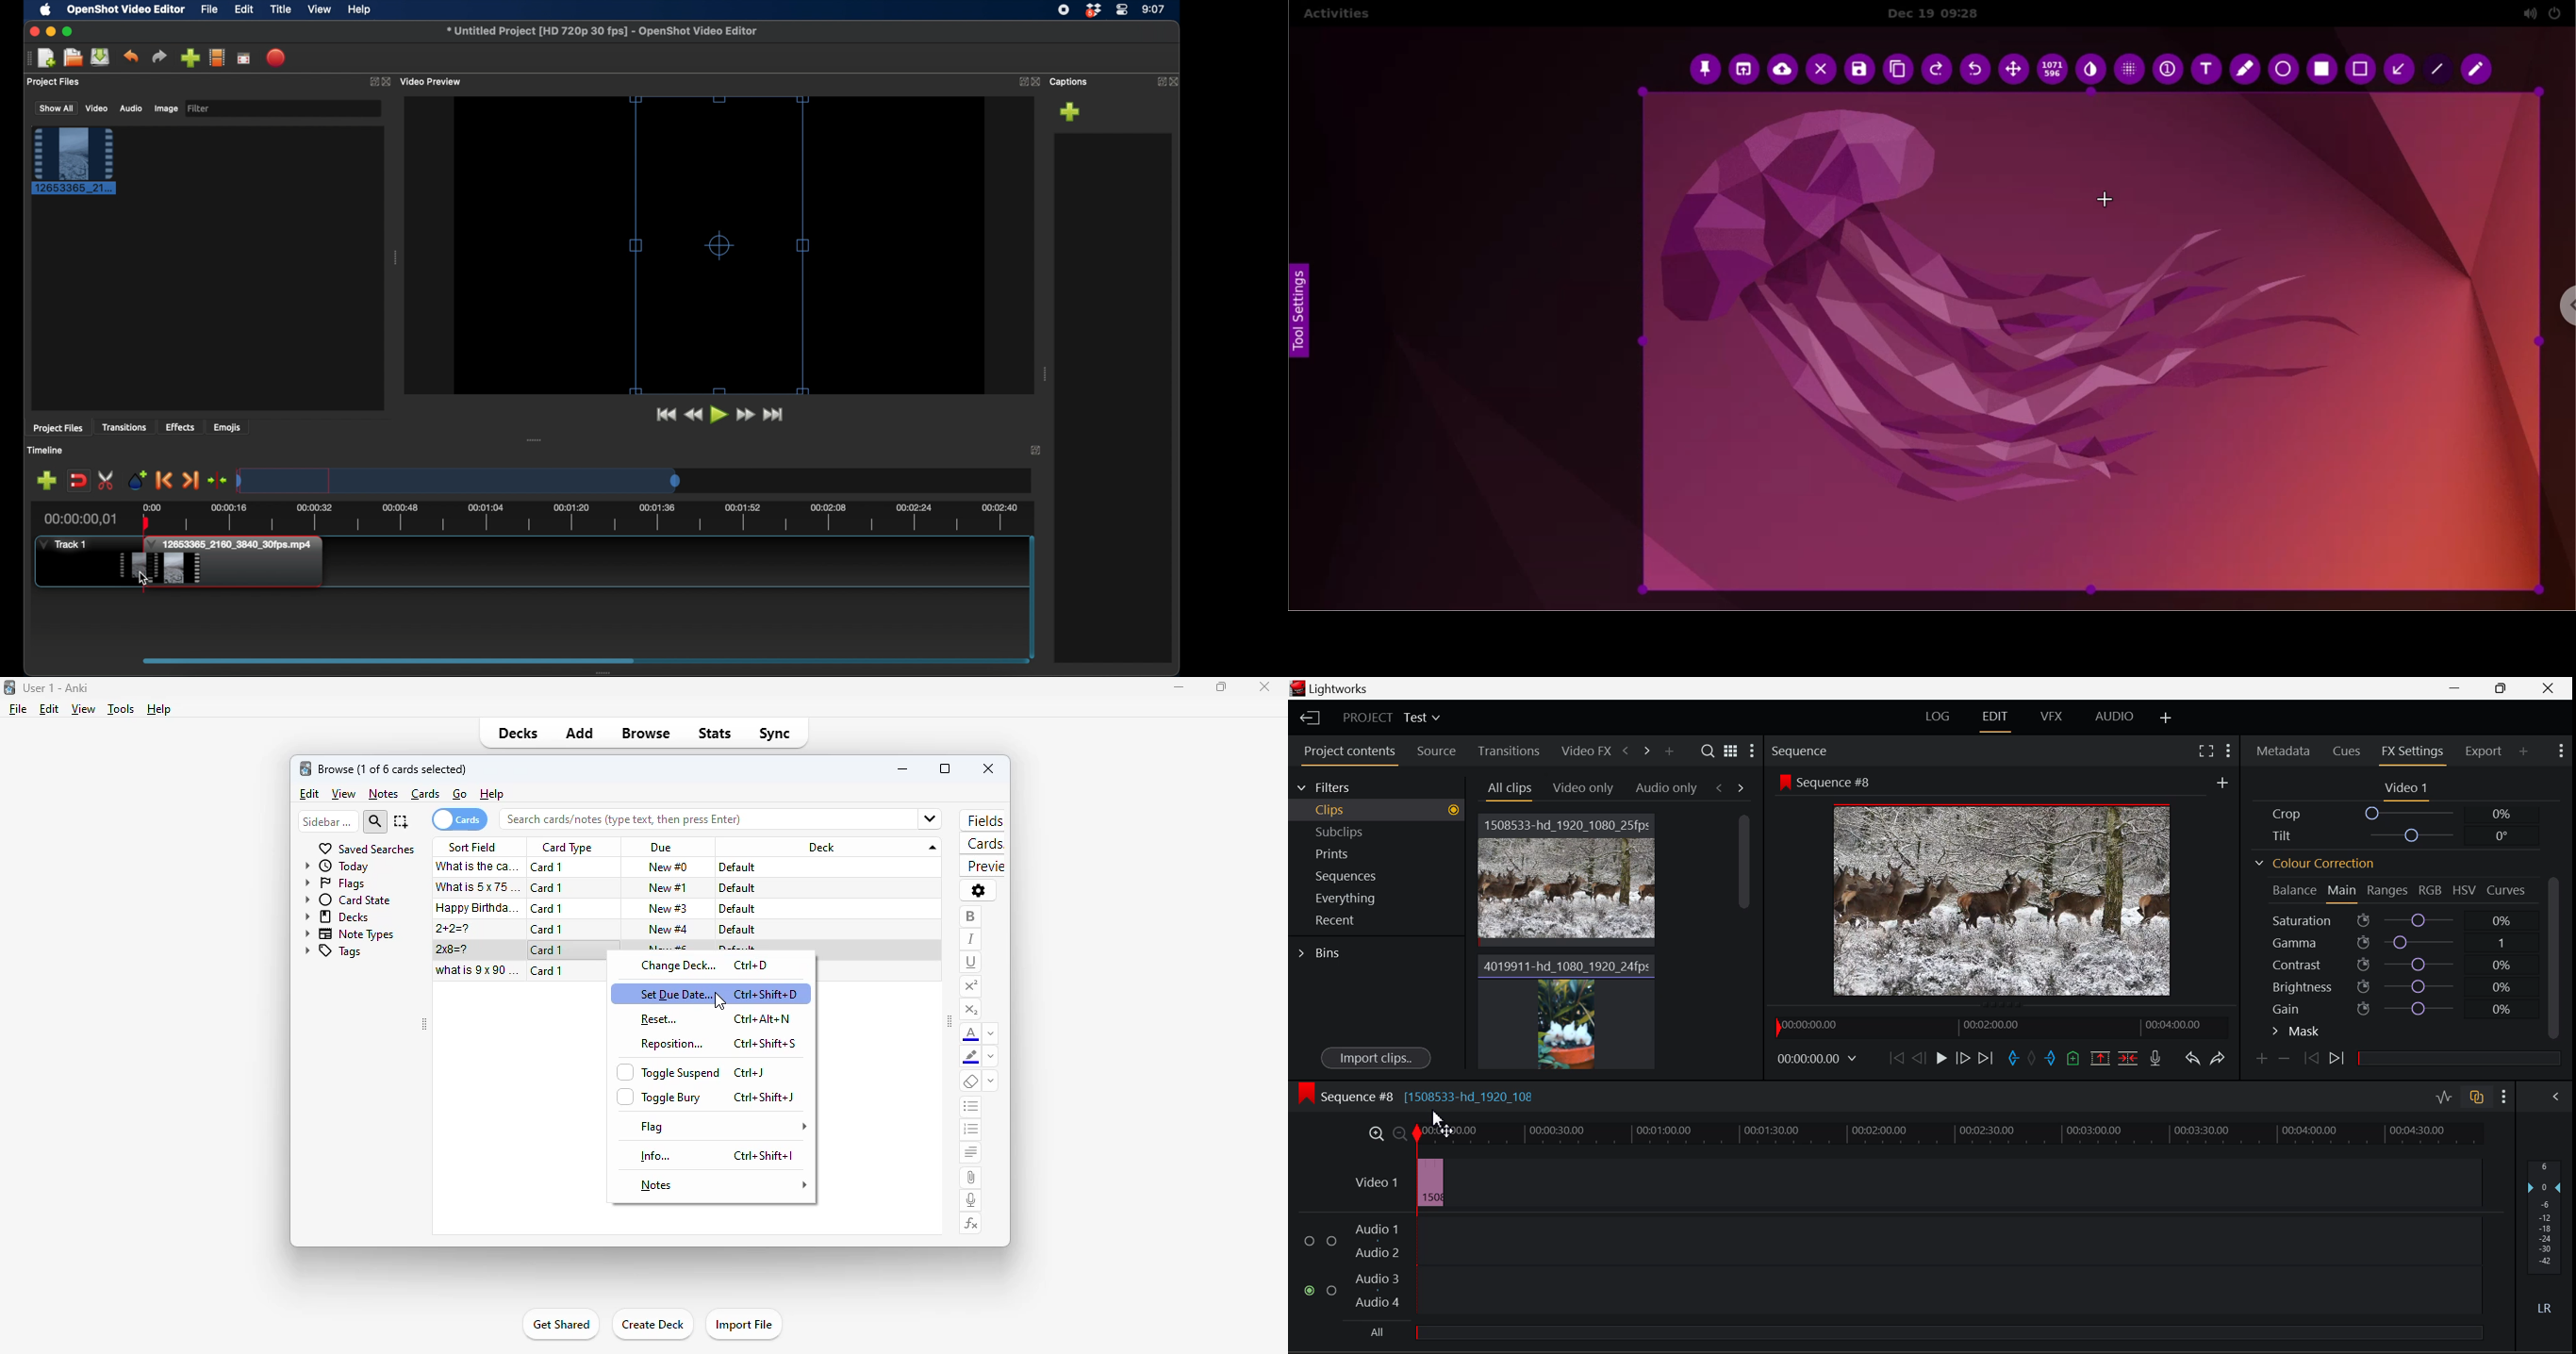  I want to click on stats, so click(715, 733).